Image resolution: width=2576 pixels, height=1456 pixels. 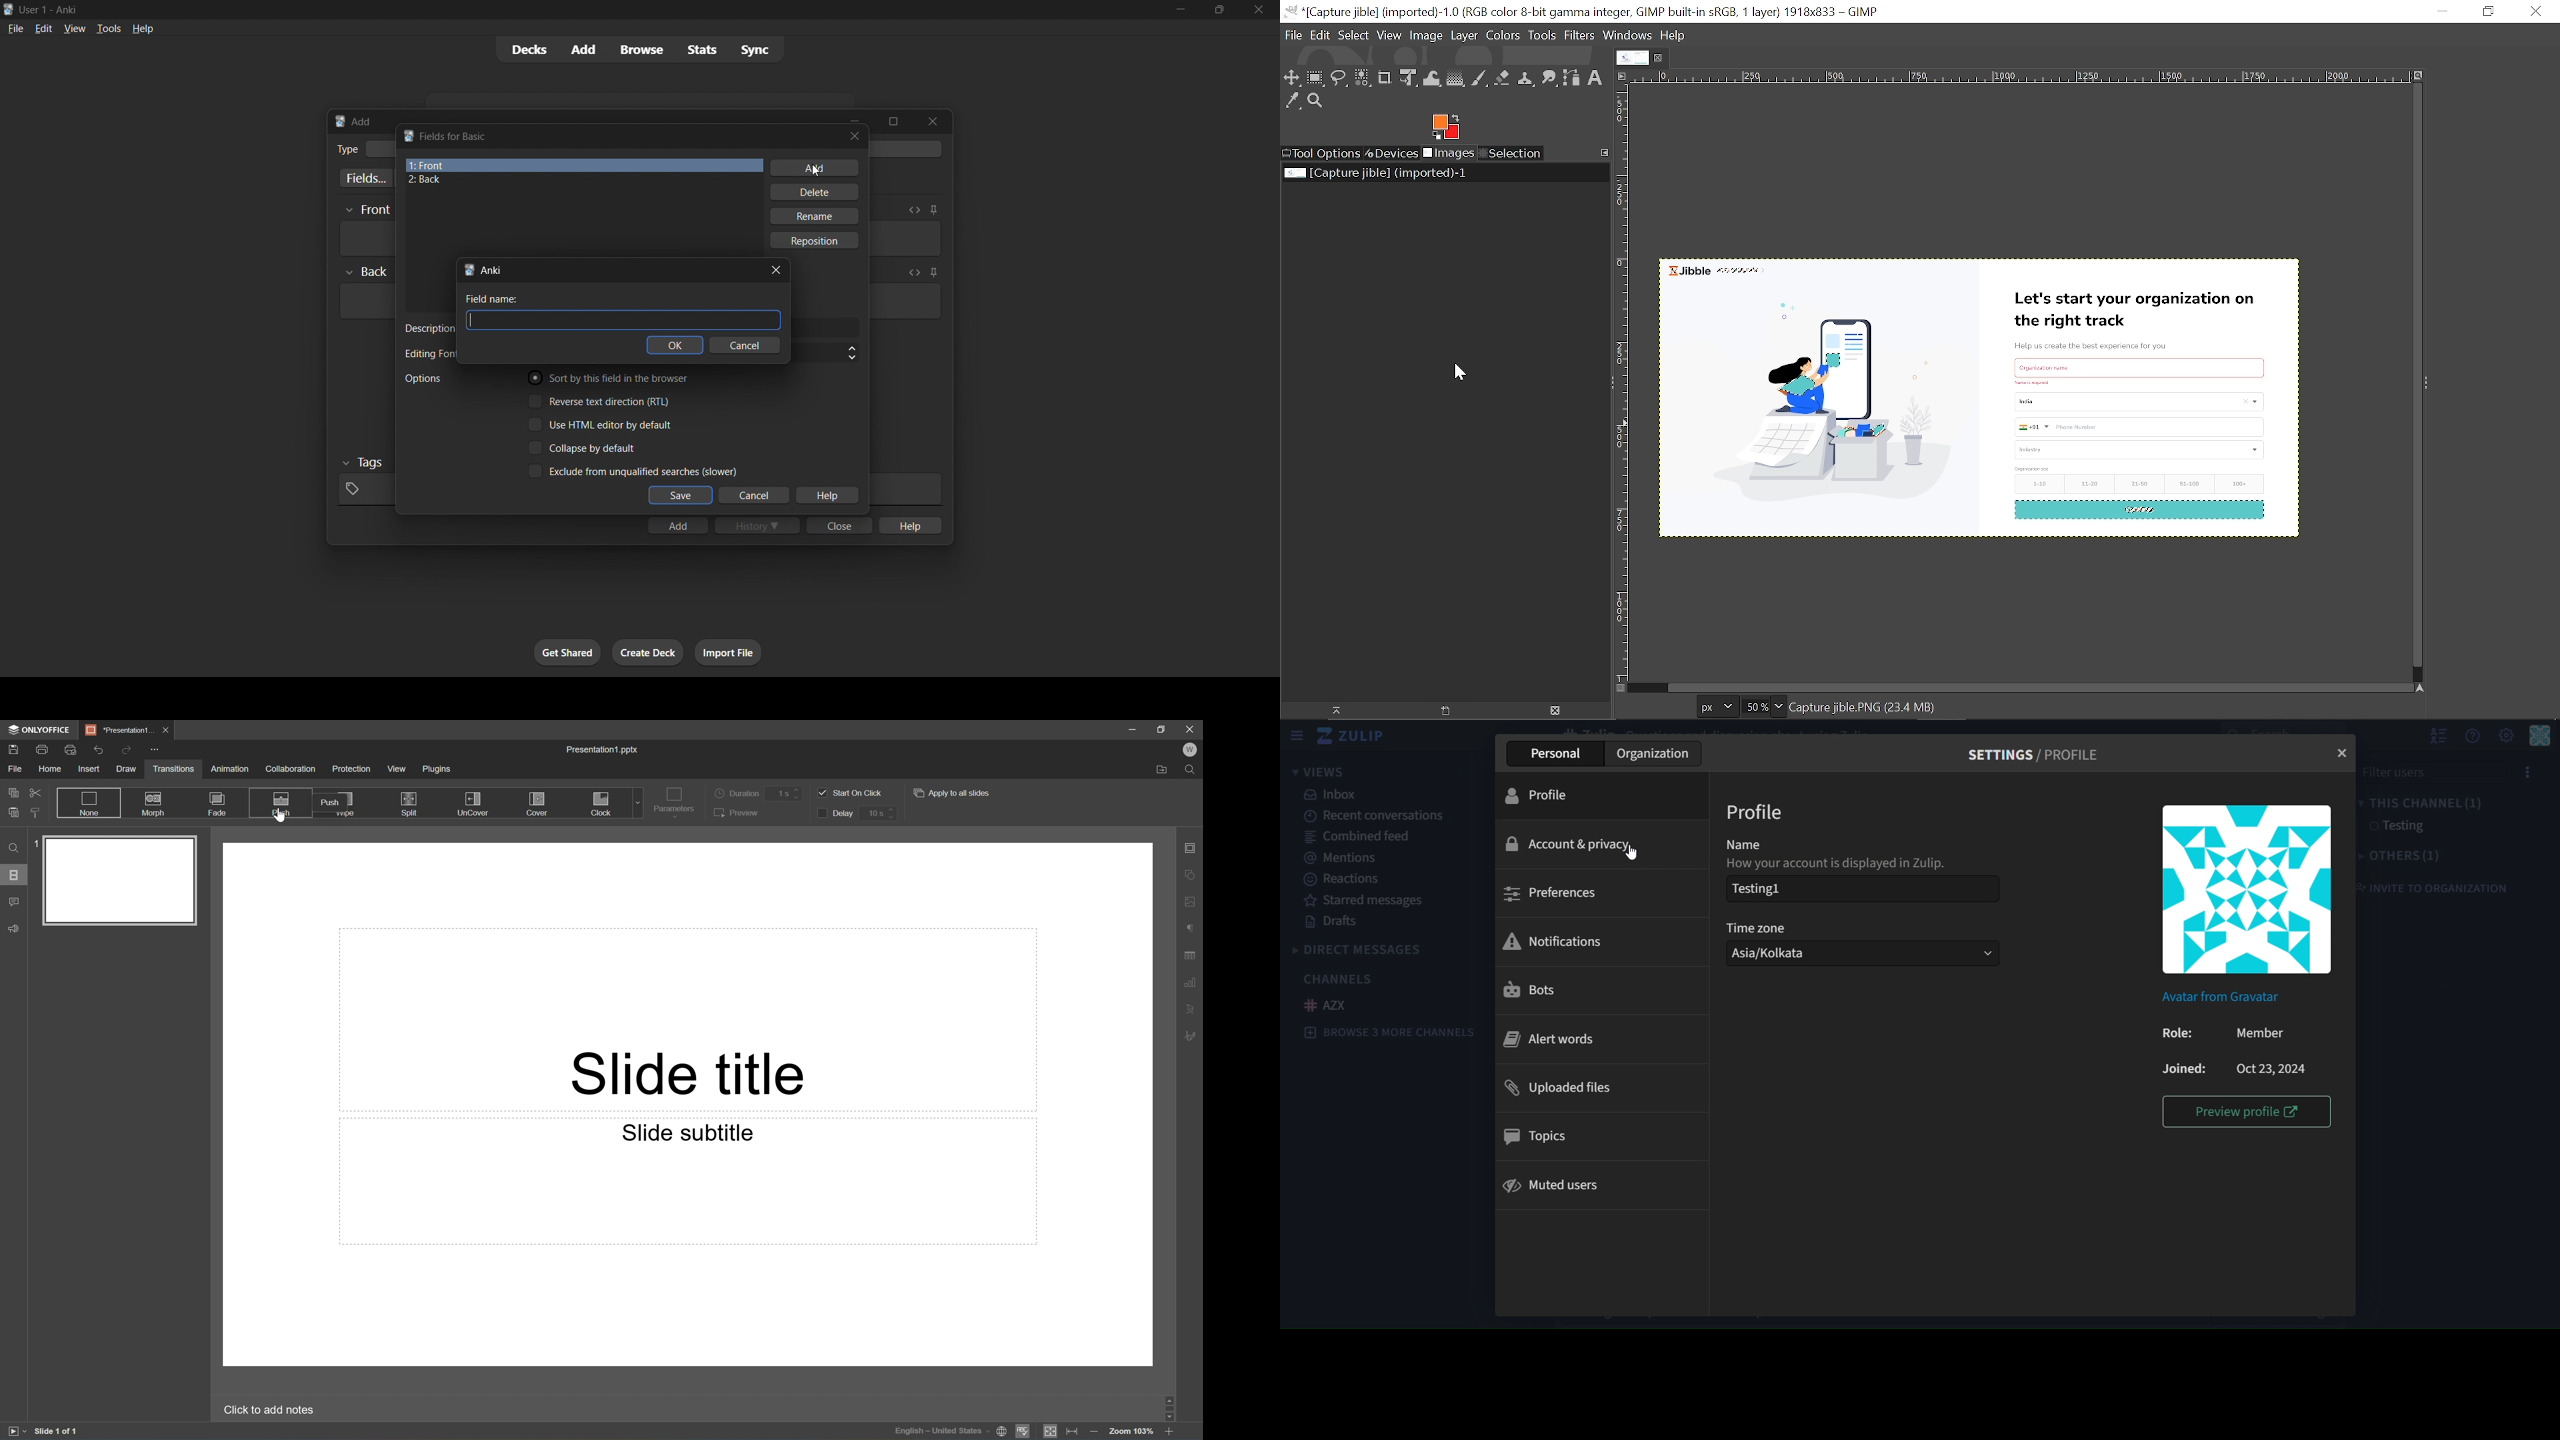 What do you see at coordinates (364, 490) in the screenshot?
I see `card tags input` at bounding box center [364, 490].